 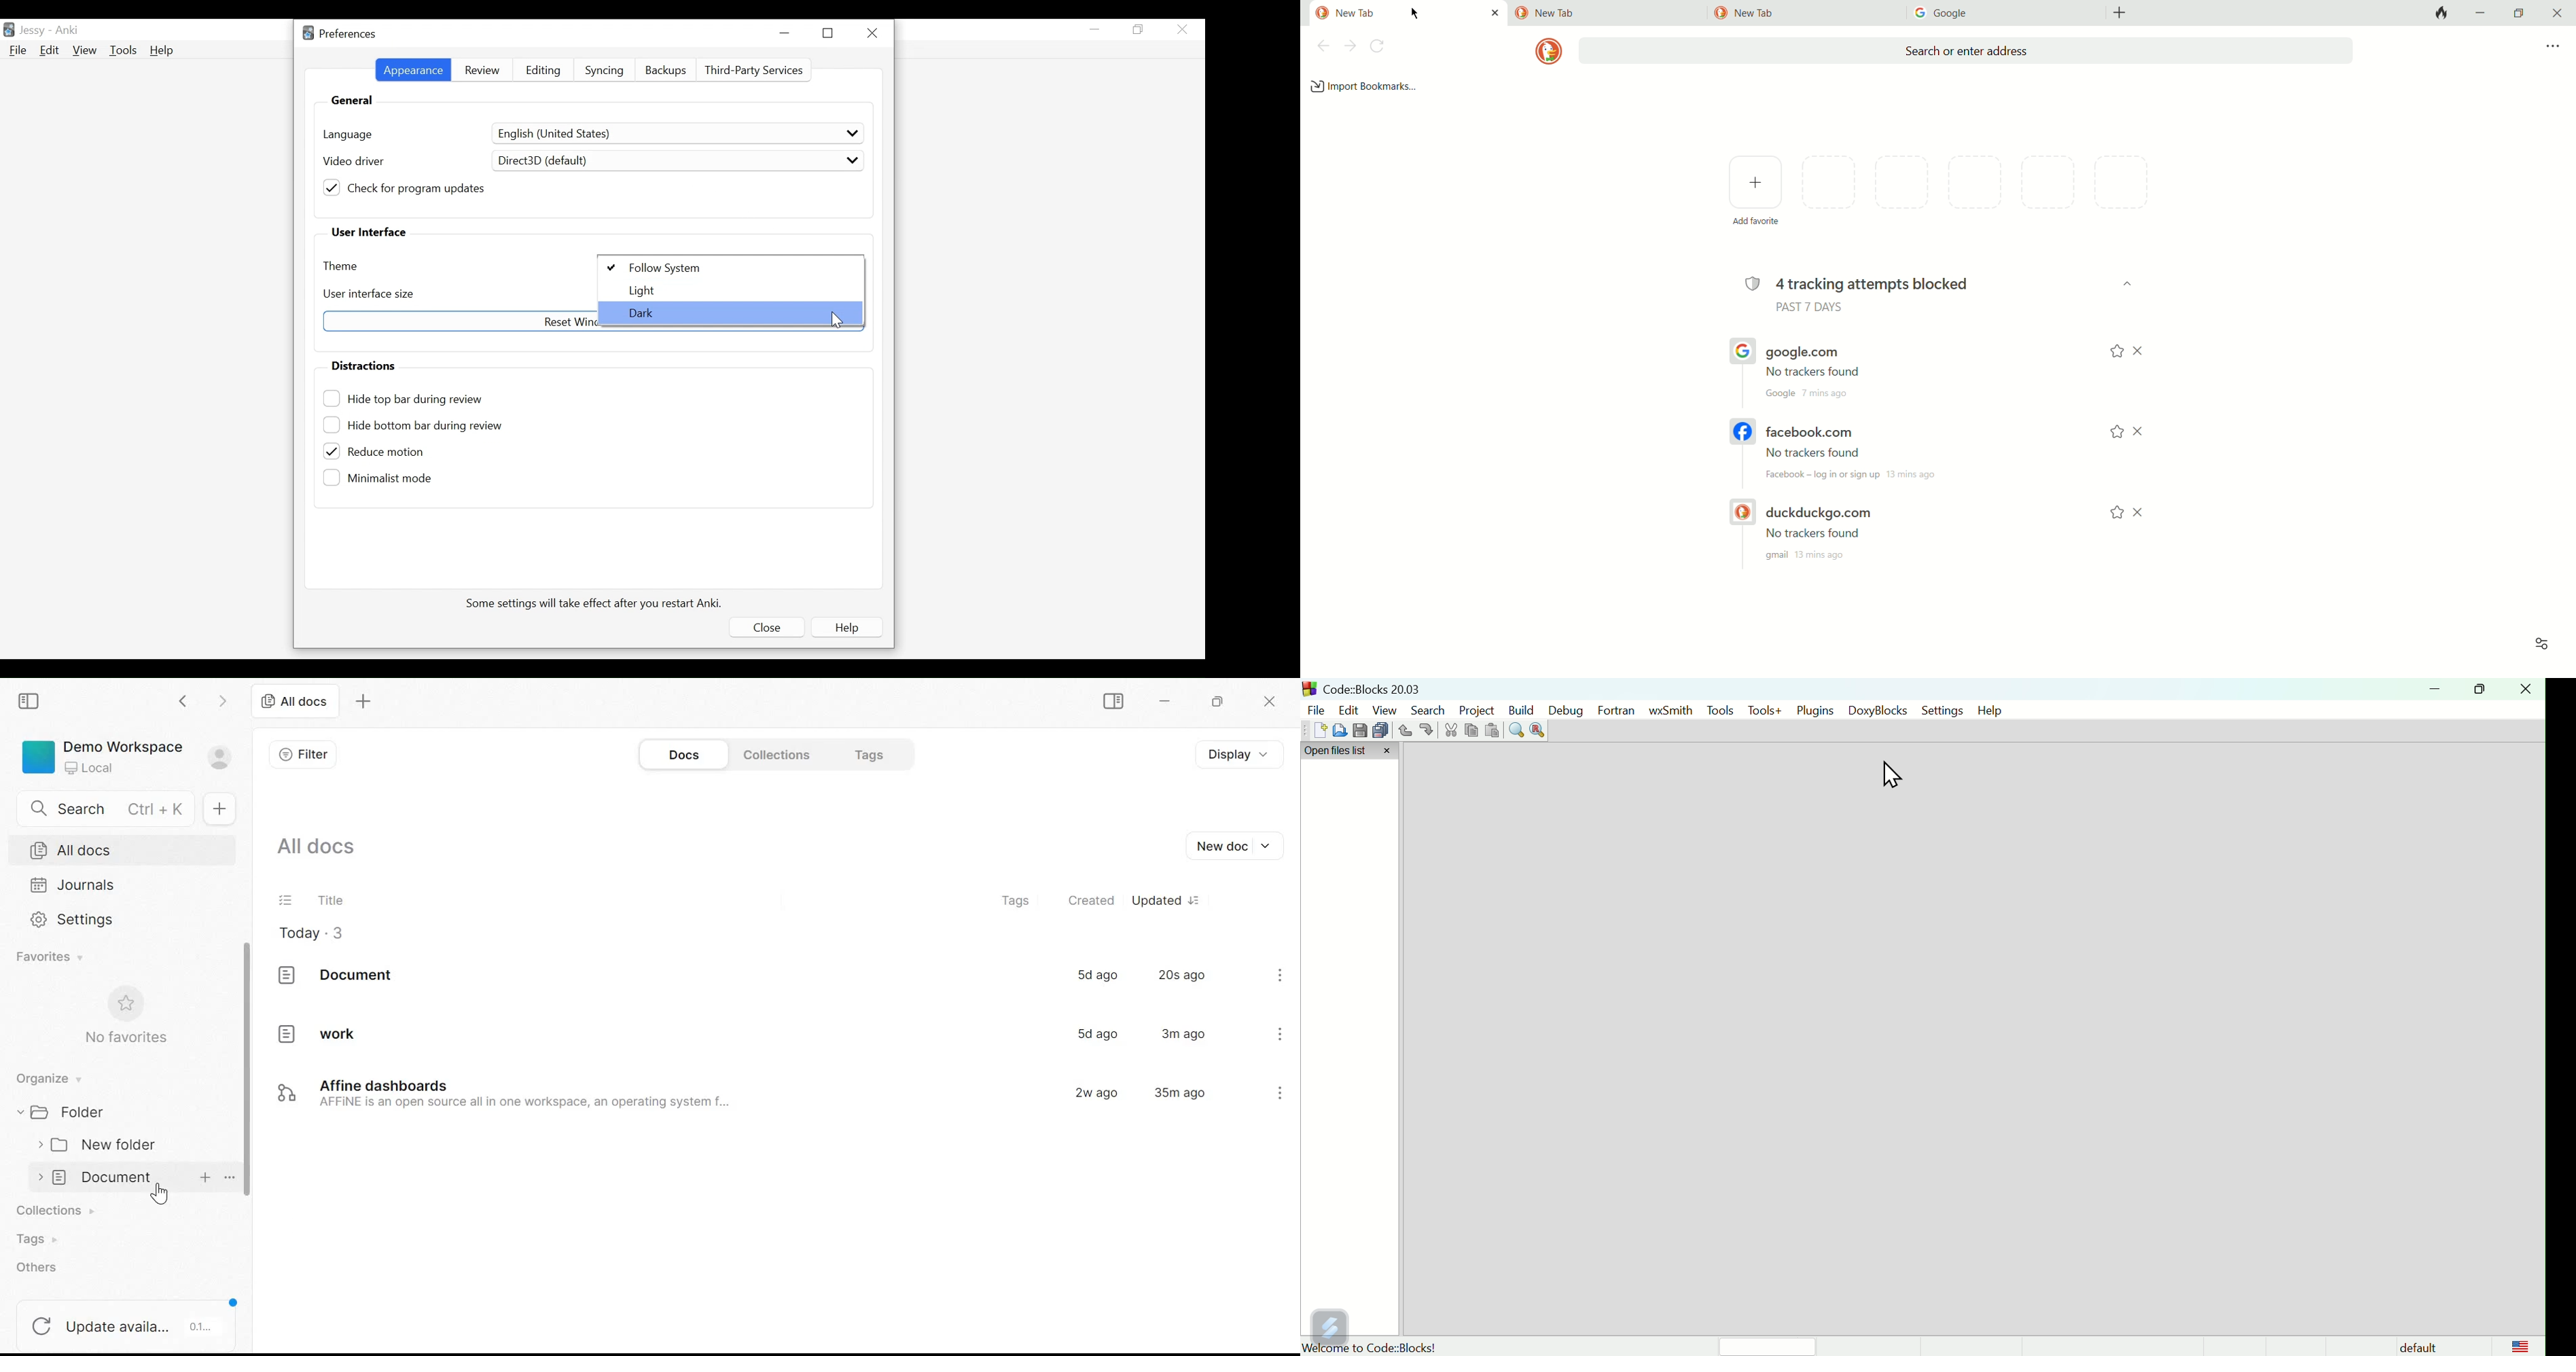 I want to click on app logo, so click(x=1308, y=689).